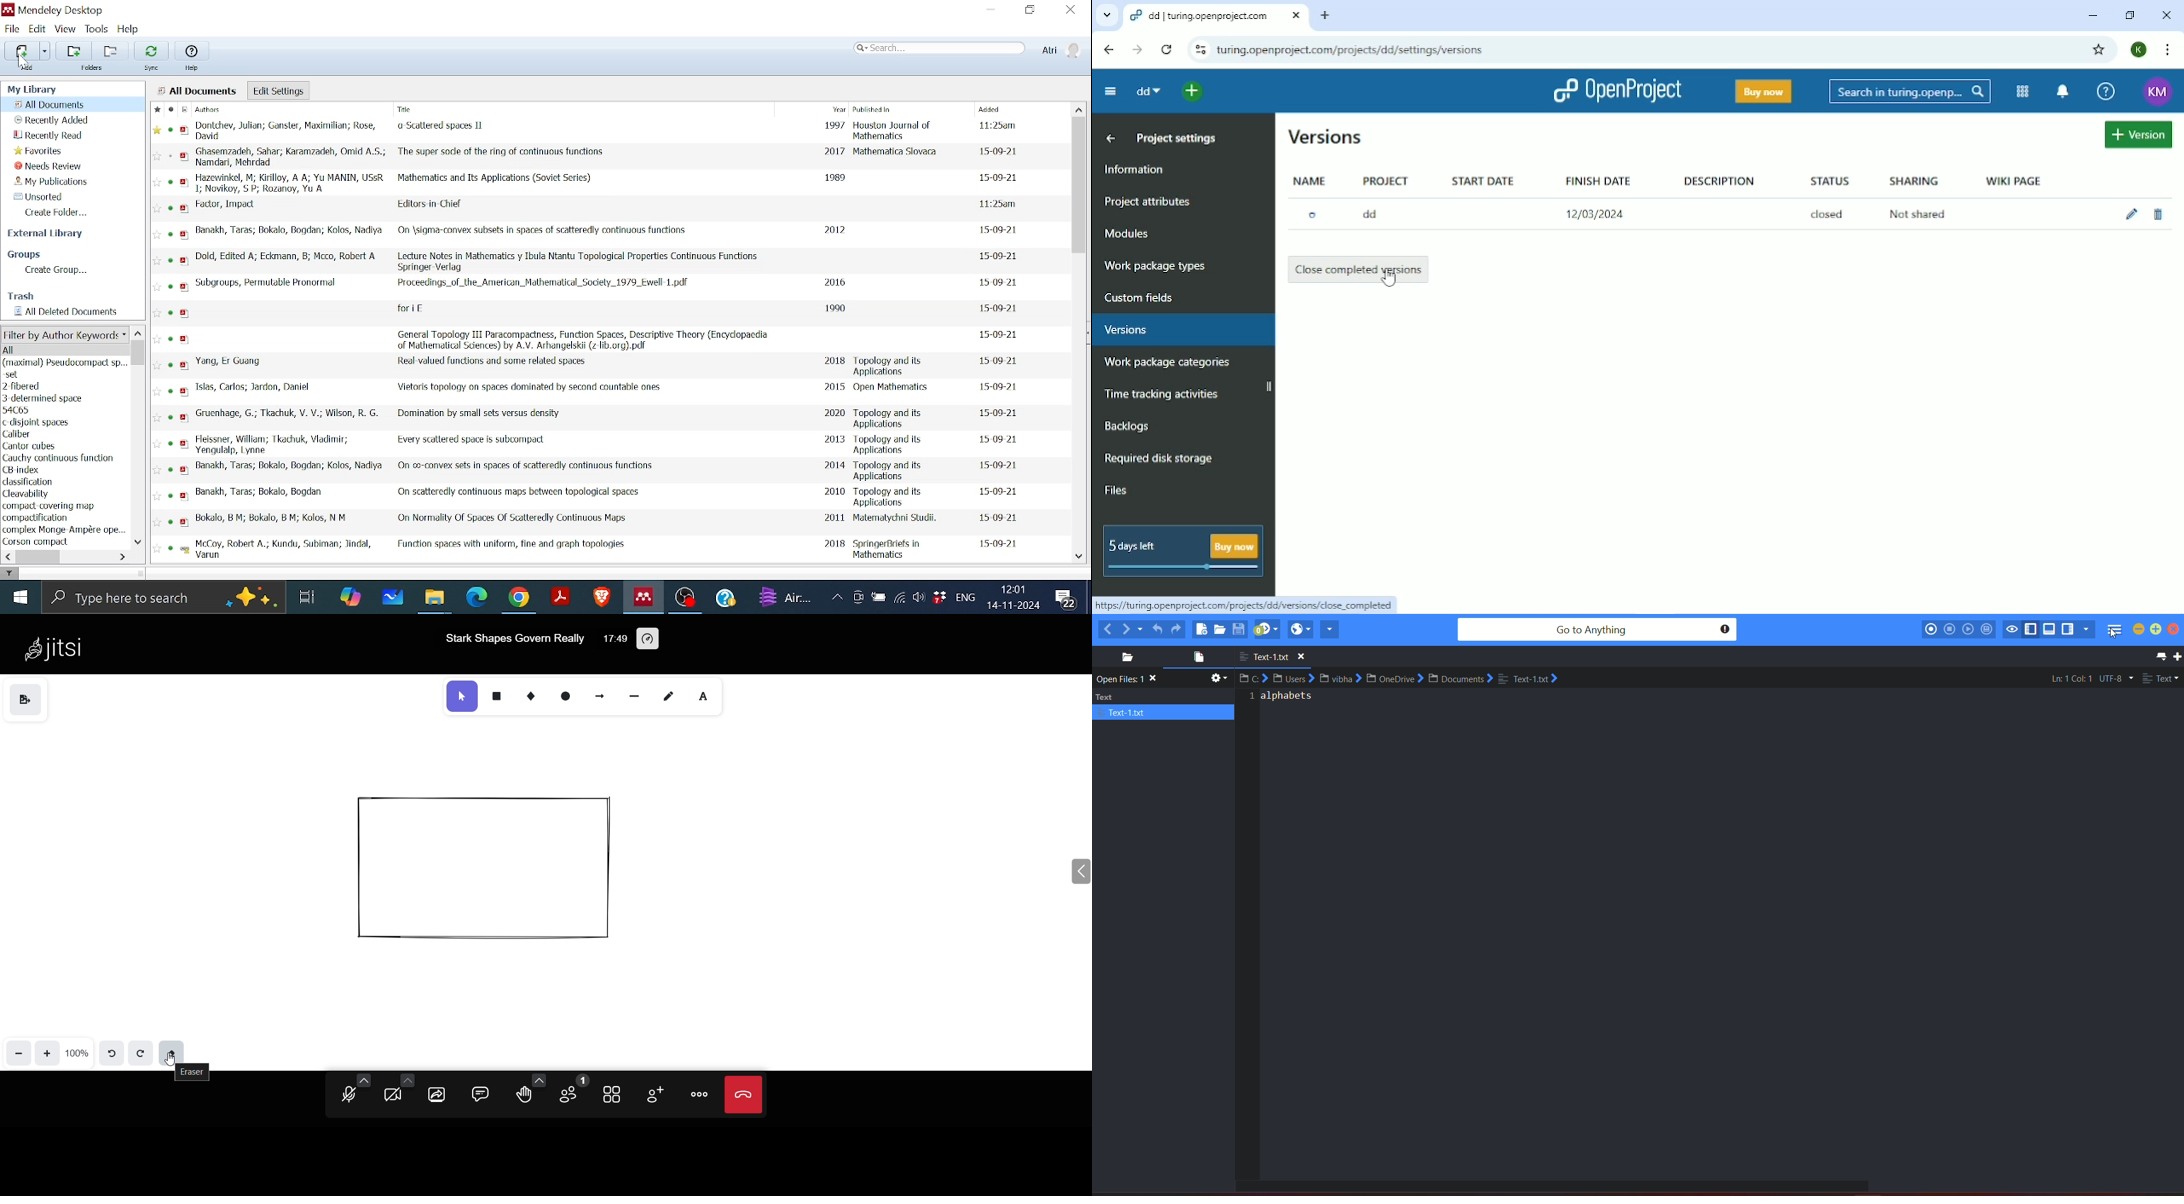 Image resolution: width=2184 pixels, height=1204 pixels. What do you see at coordinates (891, 470) in the screenshot?
I see `Published in` at bounding box center [891, 470].